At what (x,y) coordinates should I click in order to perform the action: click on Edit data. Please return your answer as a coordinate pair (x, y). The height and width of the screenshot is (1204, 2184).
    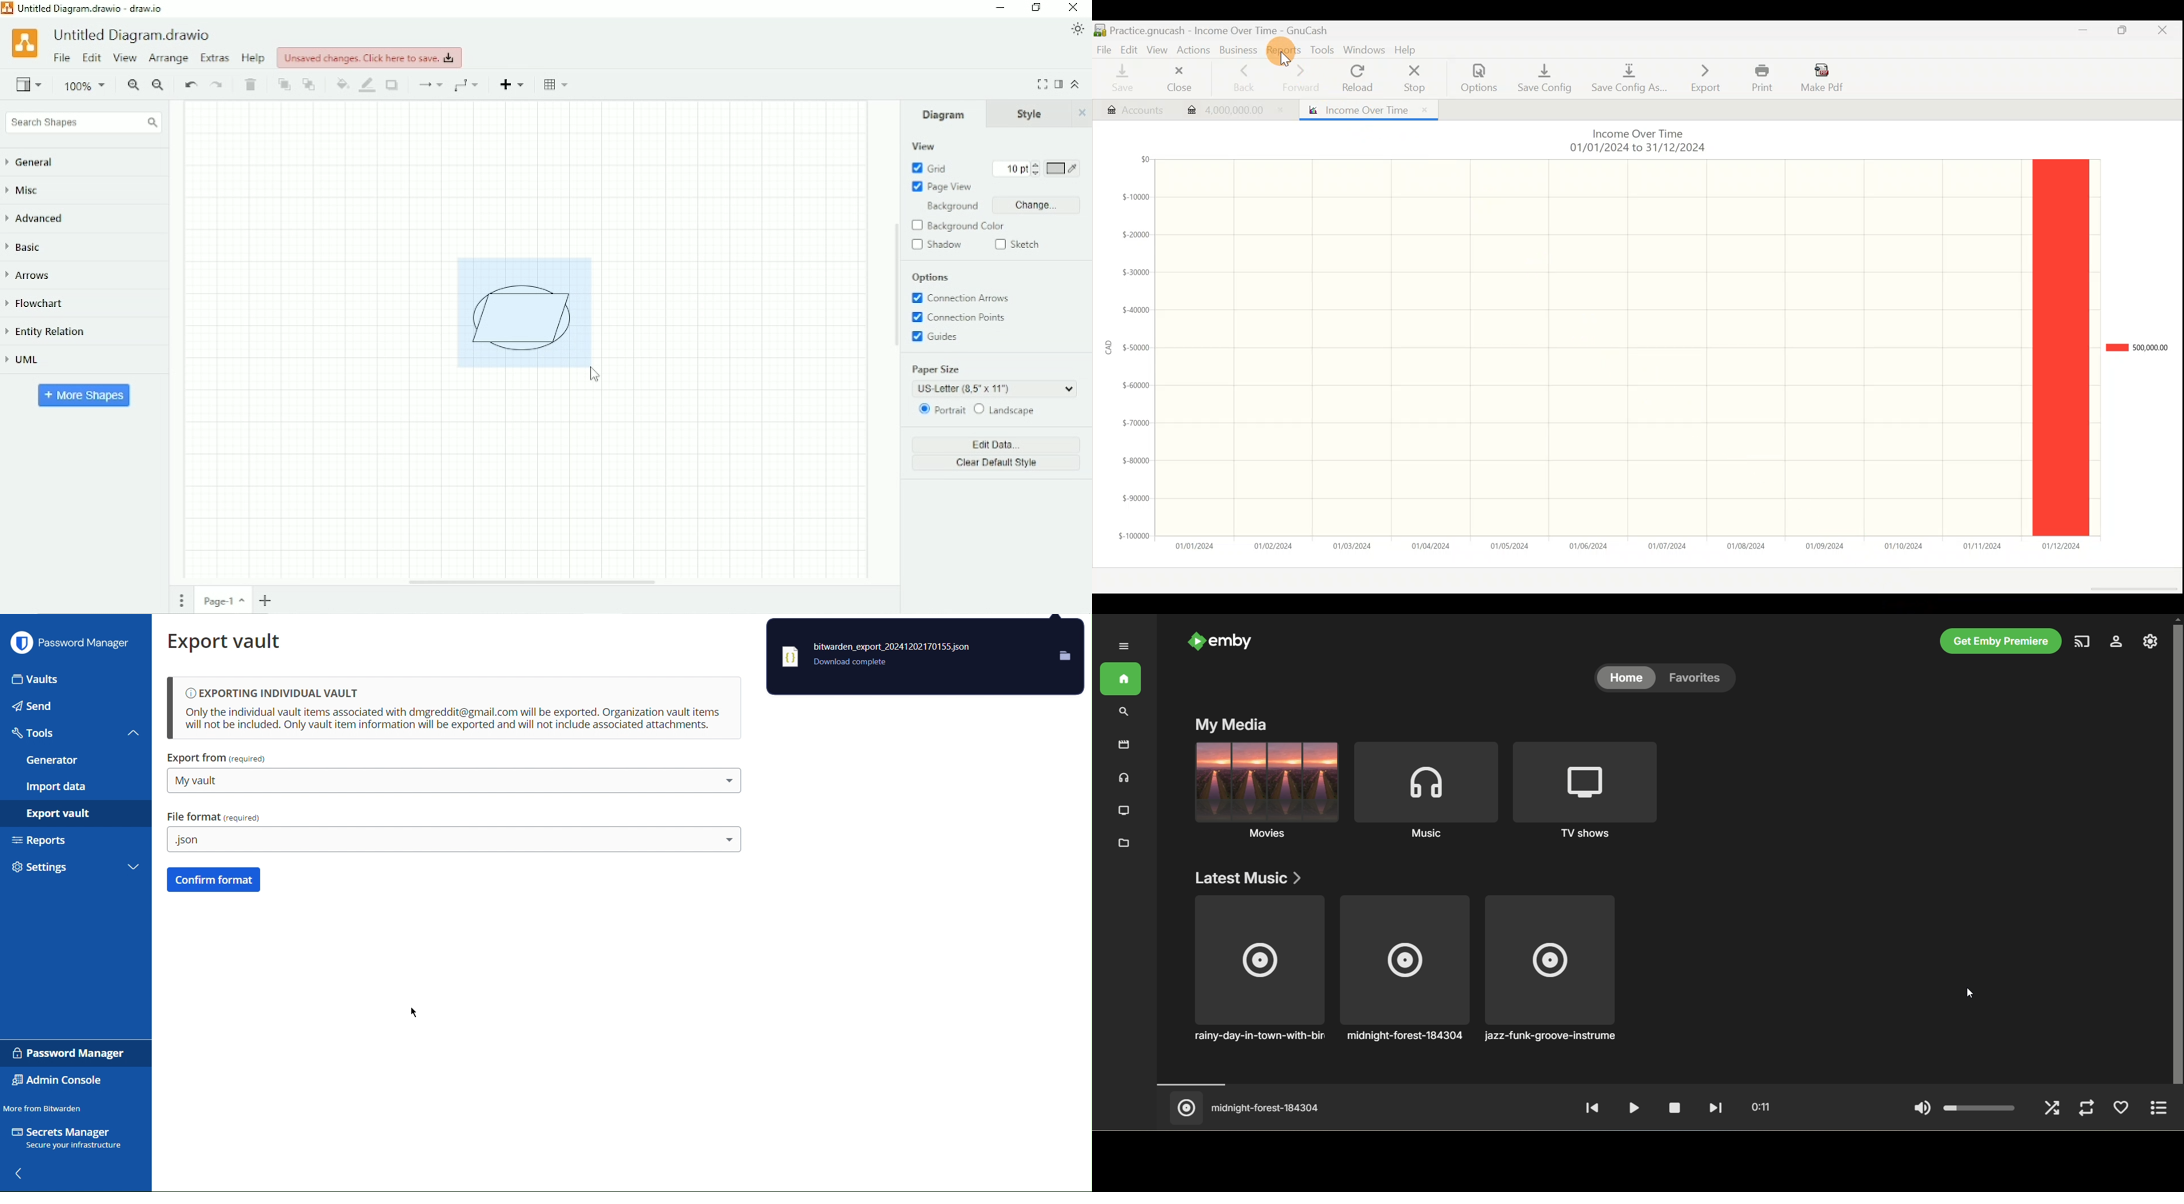
    Looking at the image, I should click on (998, 444).